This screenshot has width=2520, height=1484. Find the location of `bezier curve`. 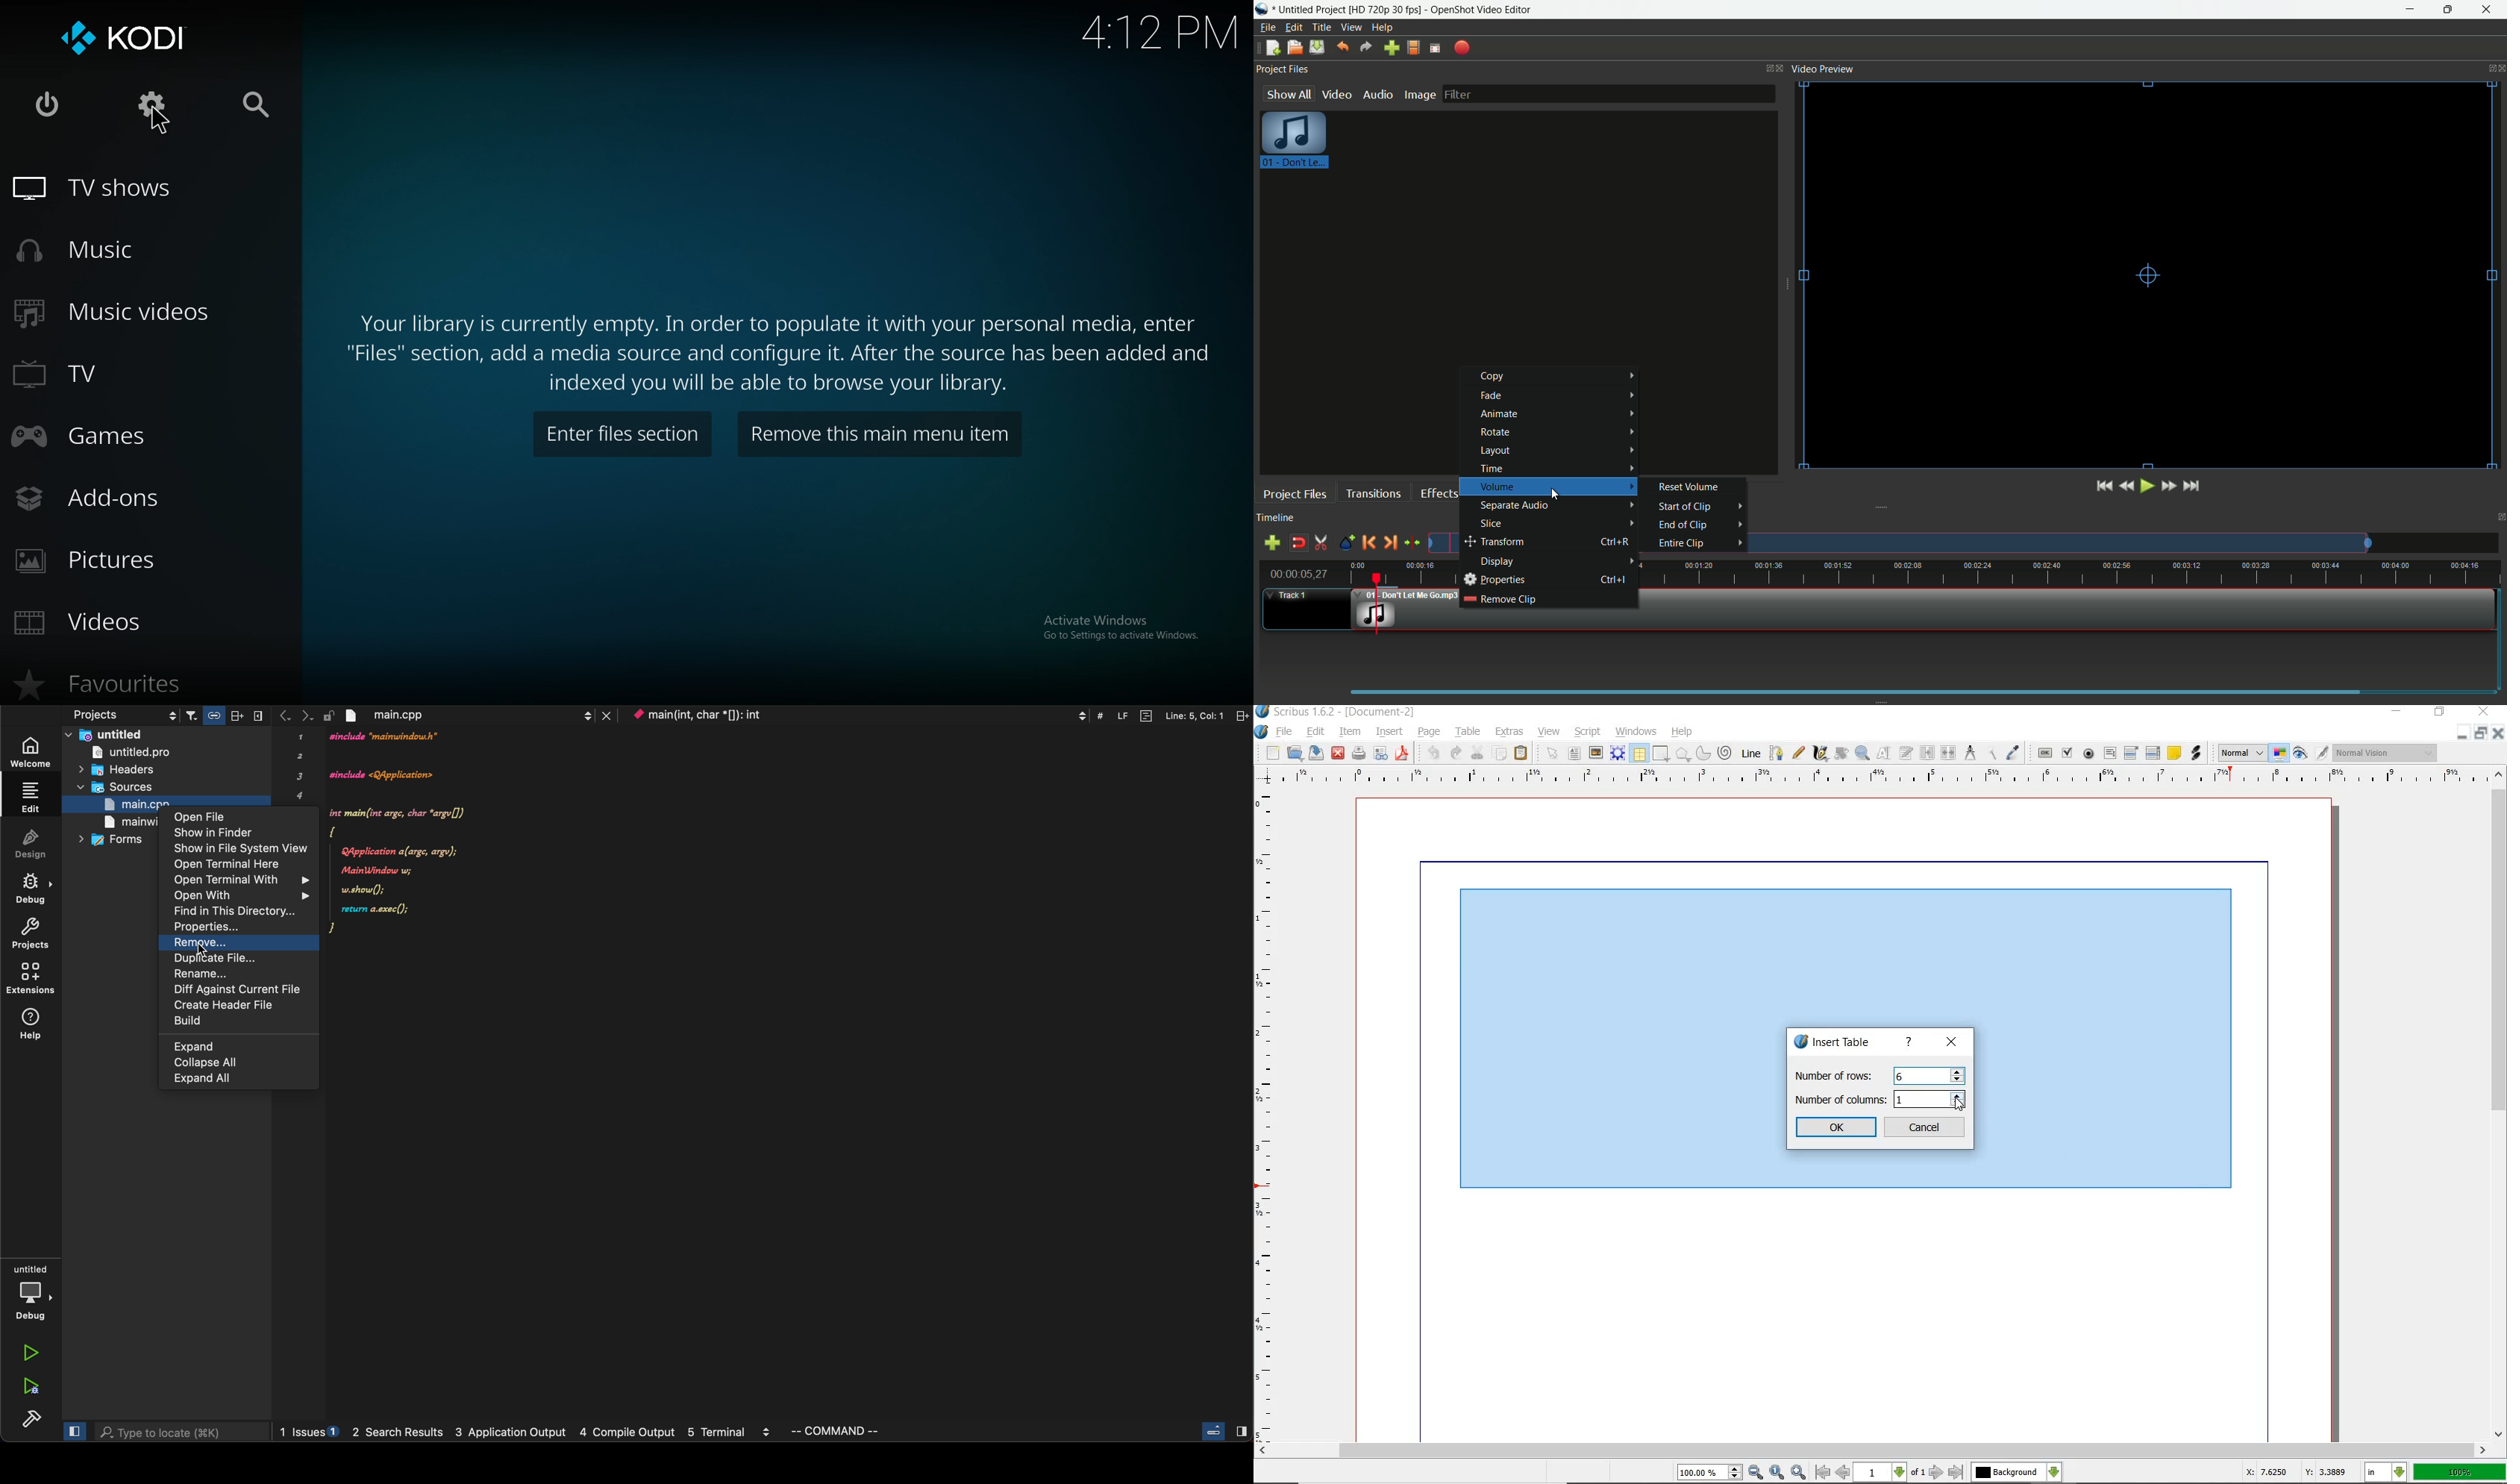

bezier curve is located at coordinates (1777, 755).